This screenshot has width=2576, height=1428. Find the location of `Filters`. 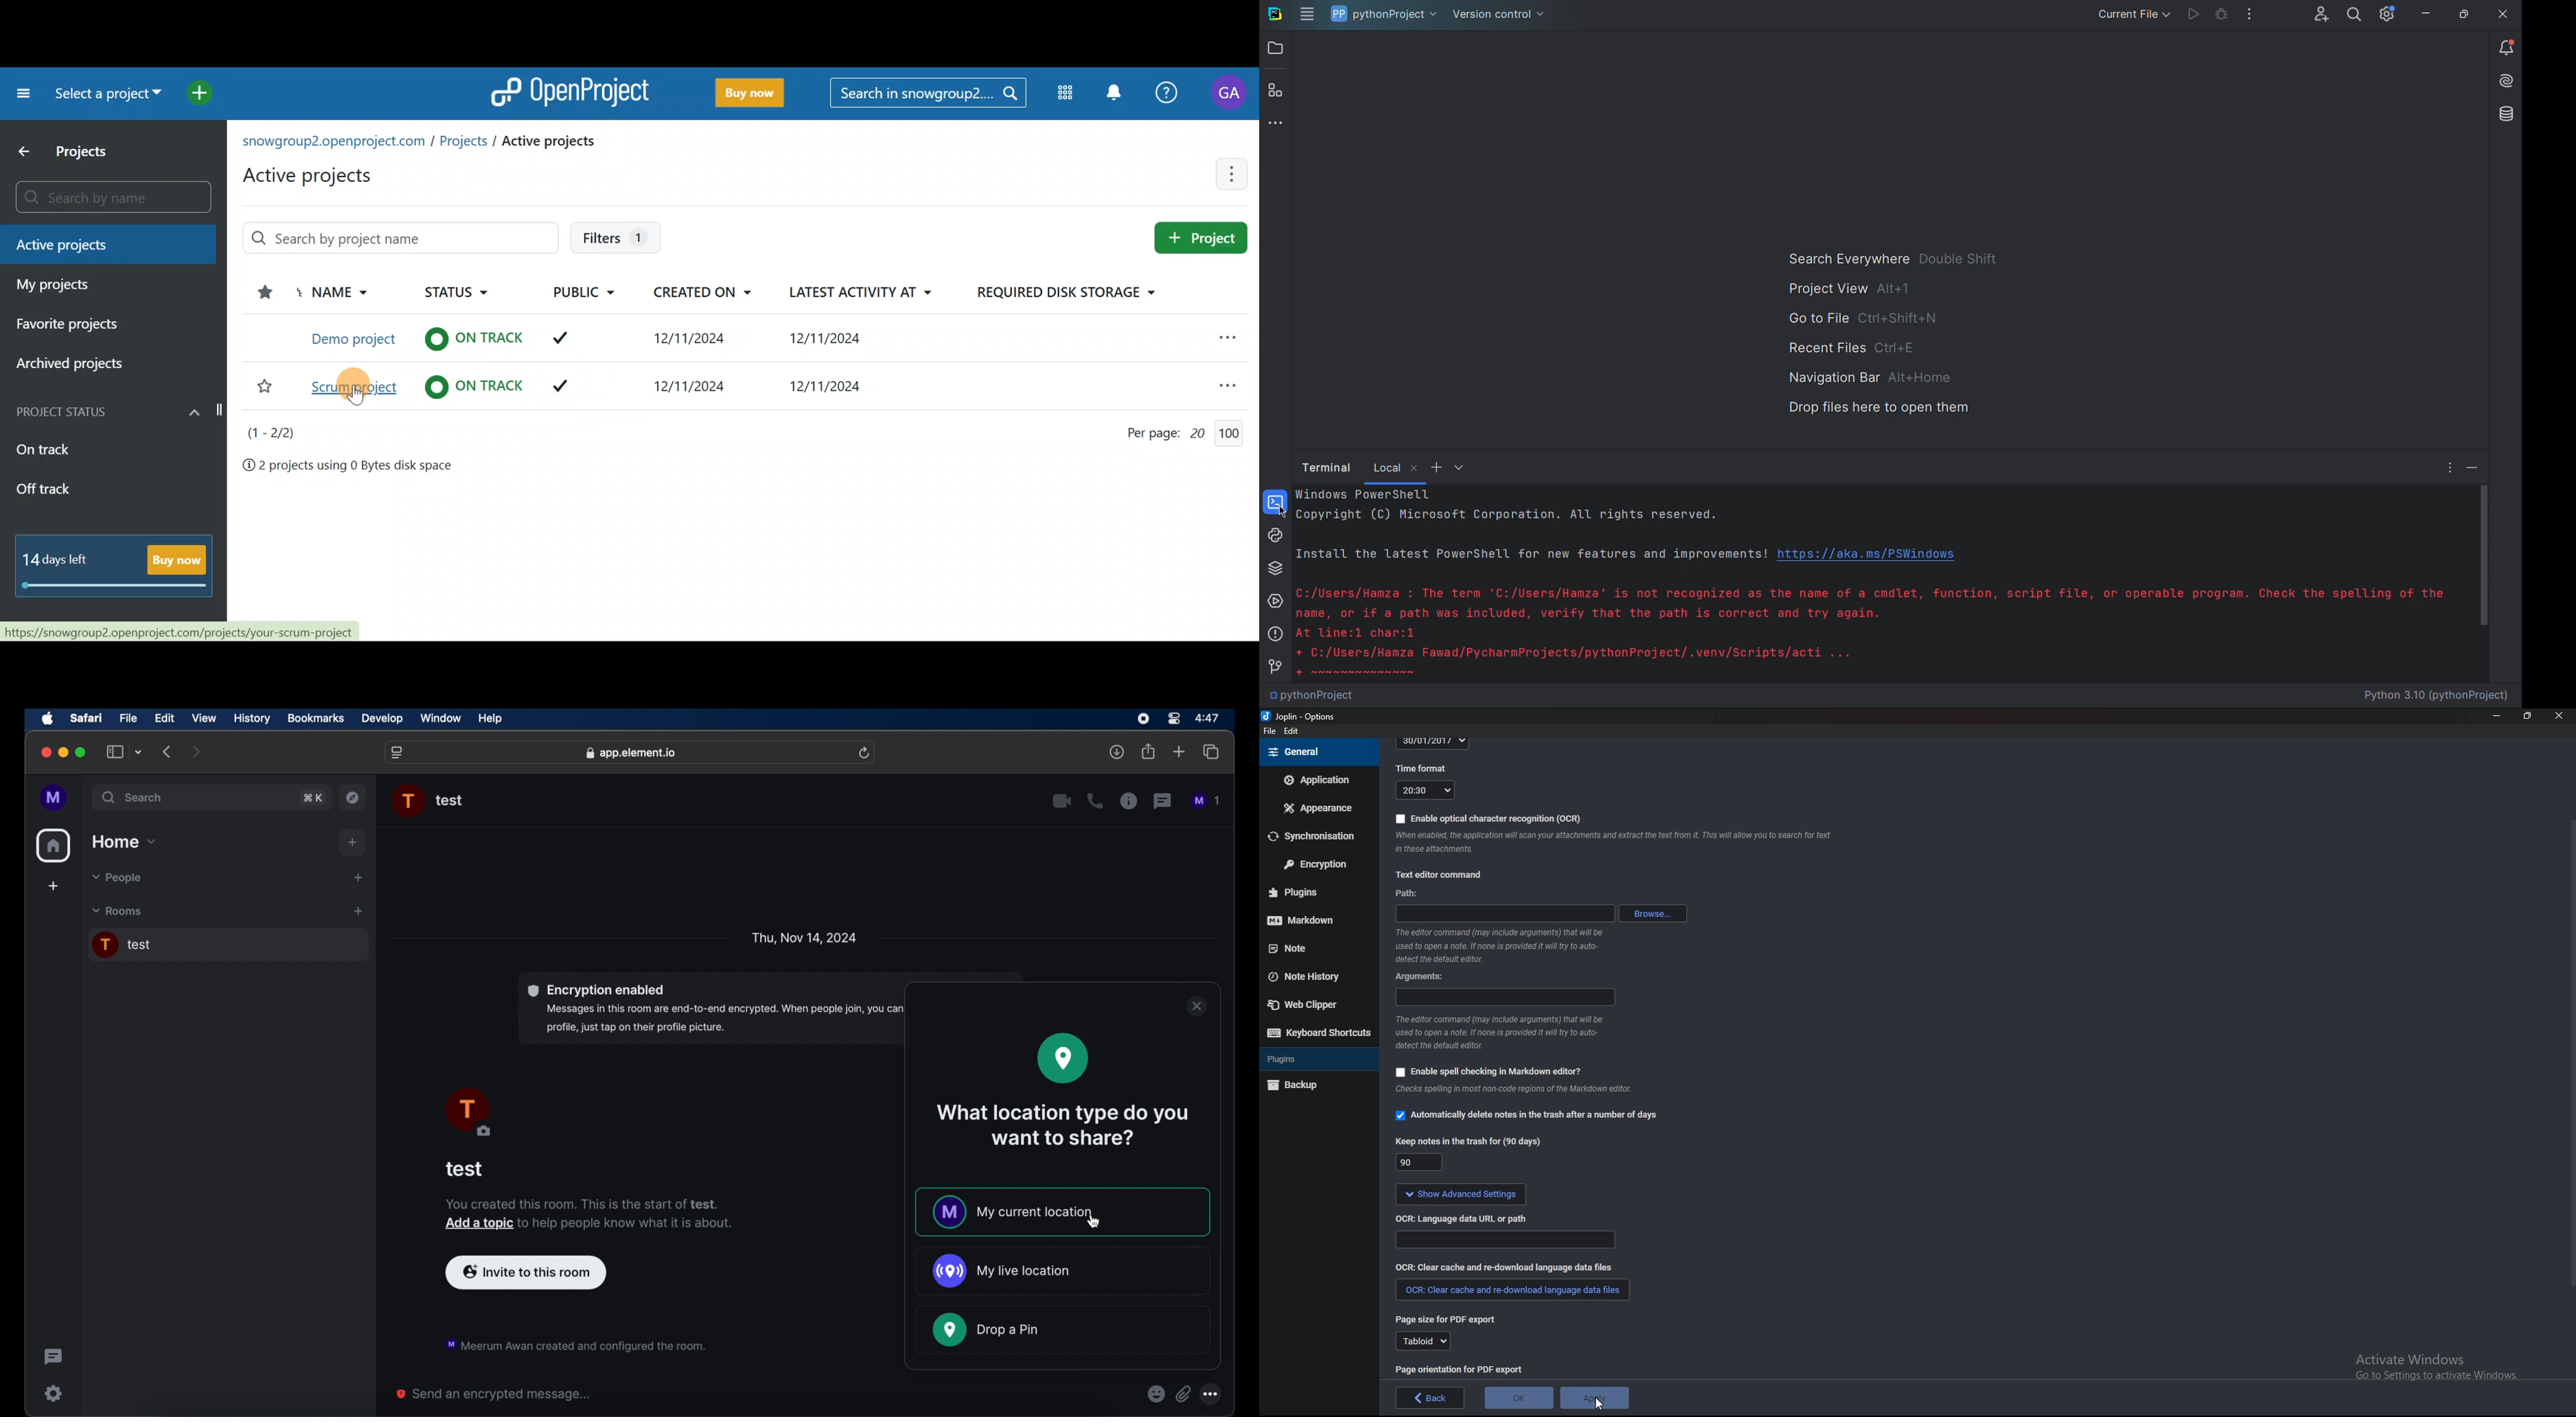

Filters is located at coordinates (615, 234).